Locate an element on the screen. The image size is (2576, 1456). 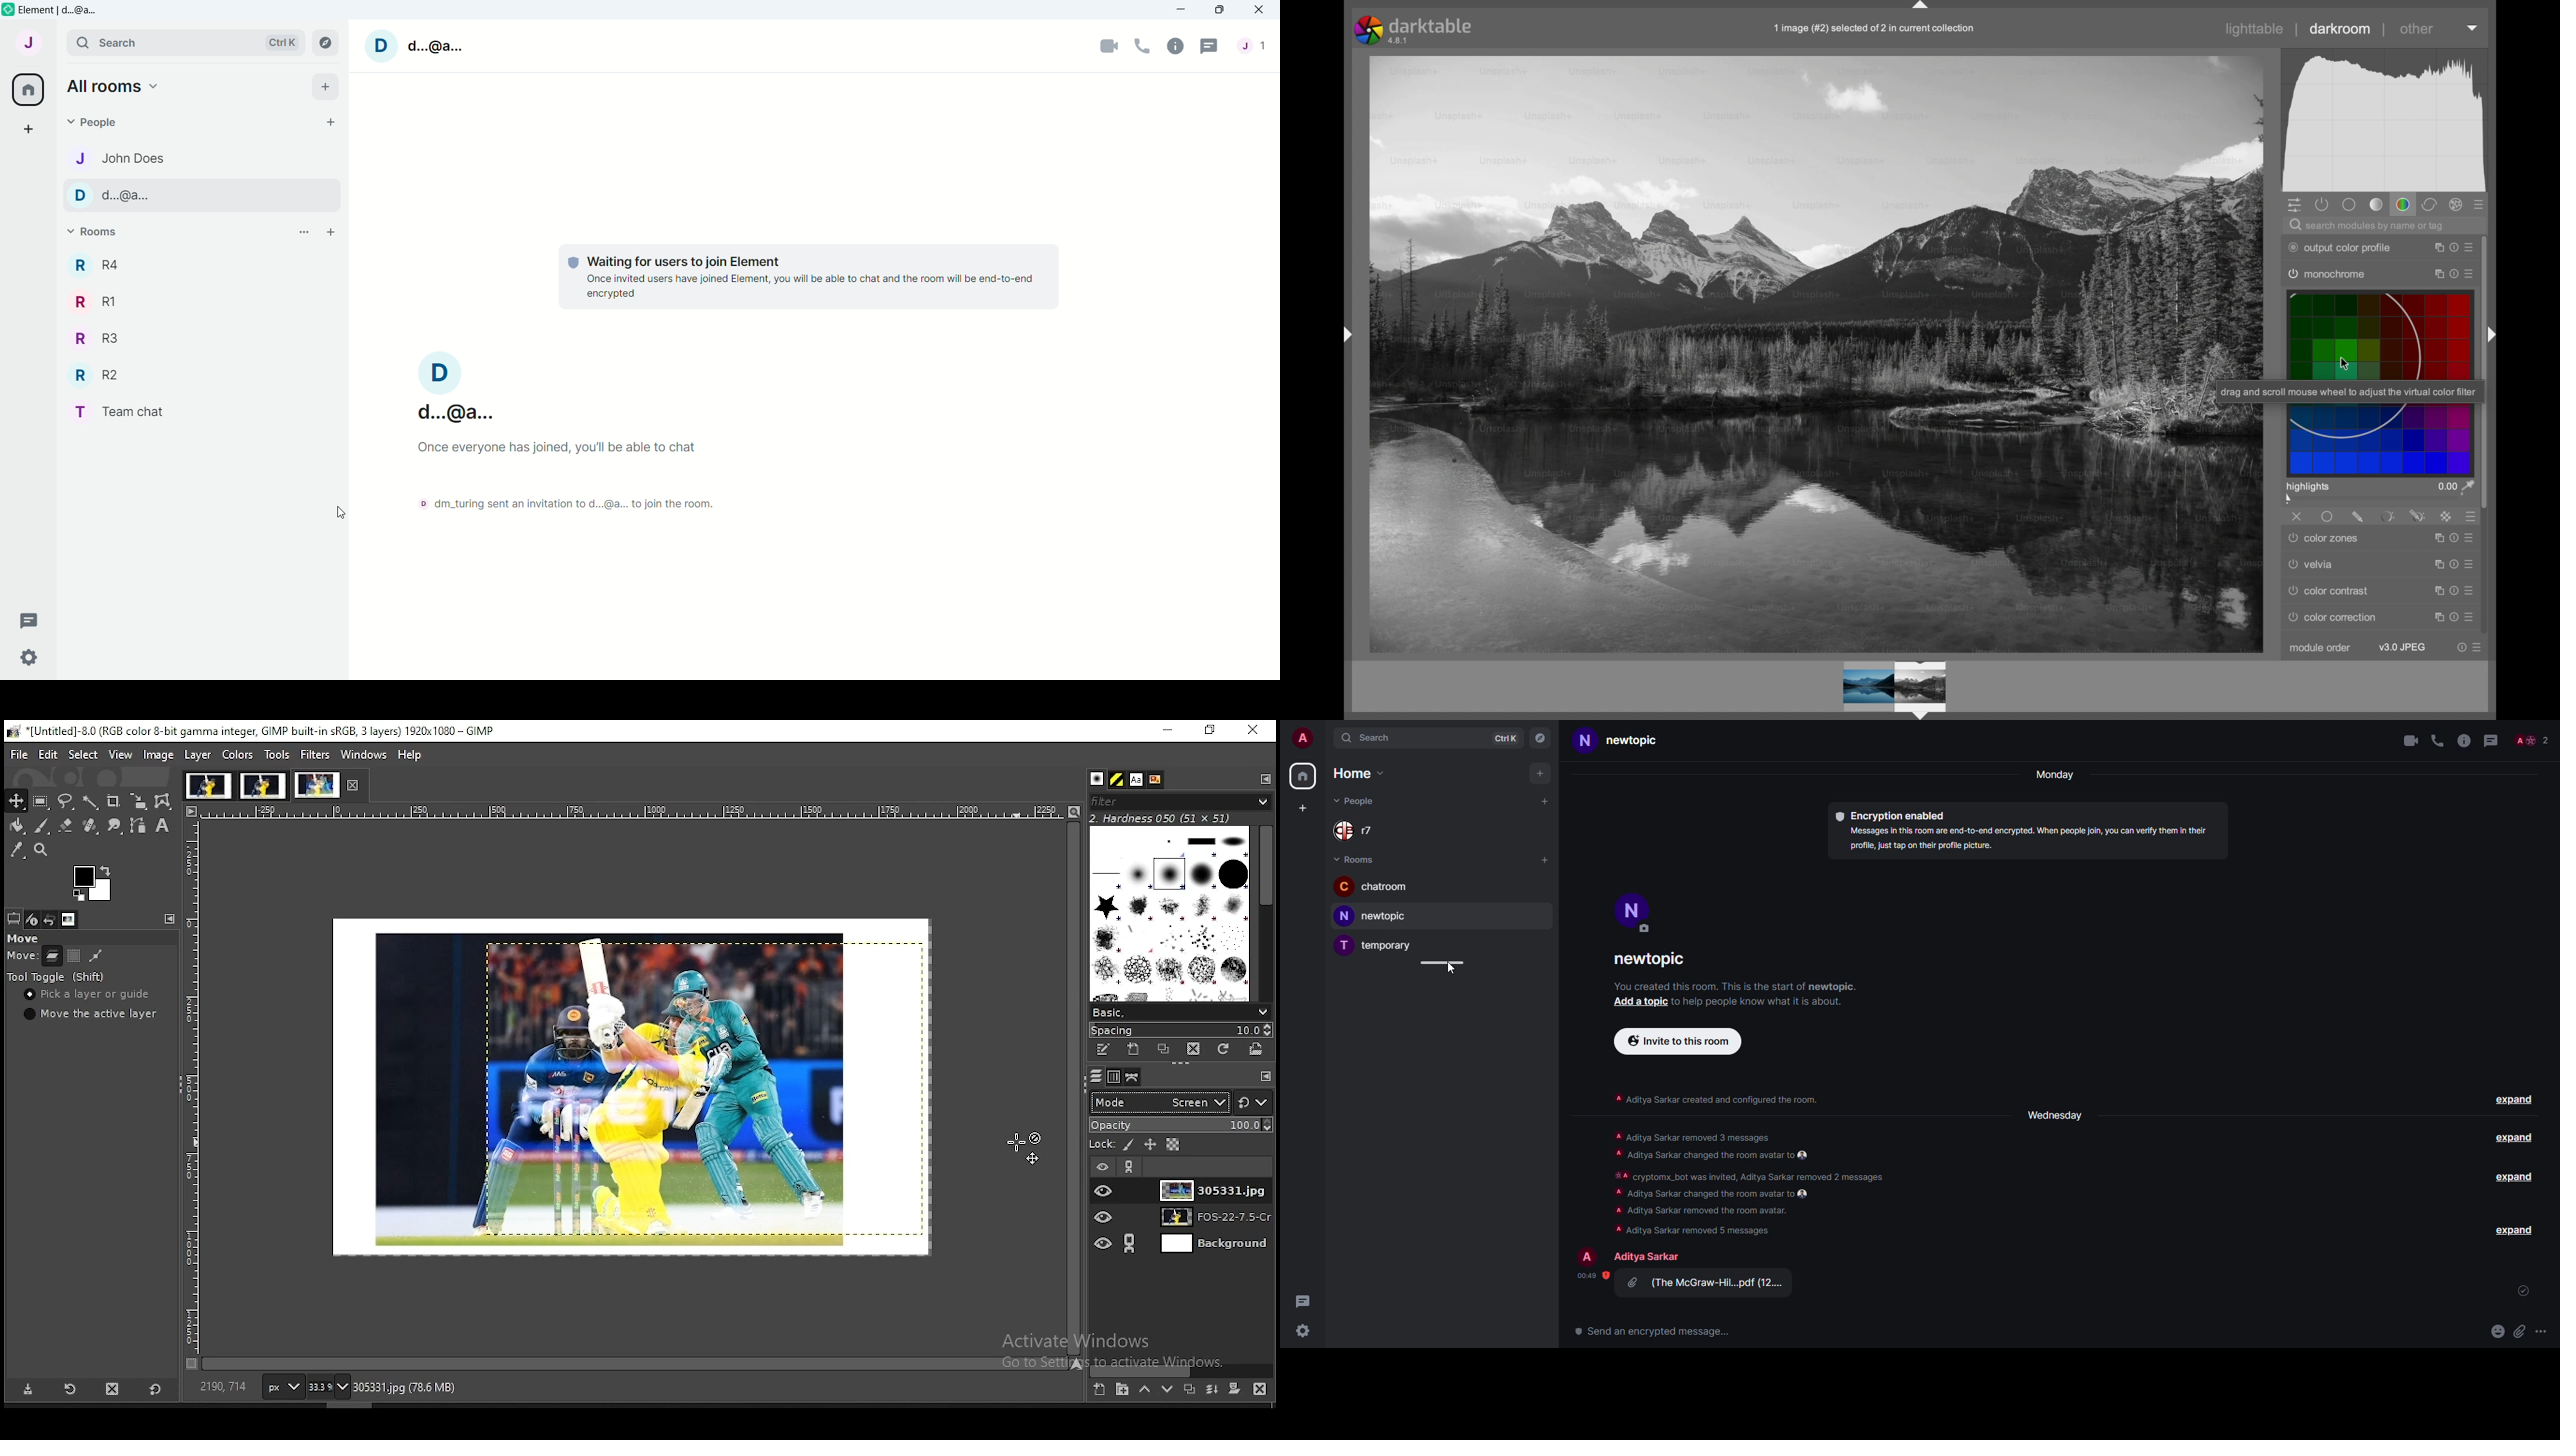
add is located at coordinates (1540, 773).